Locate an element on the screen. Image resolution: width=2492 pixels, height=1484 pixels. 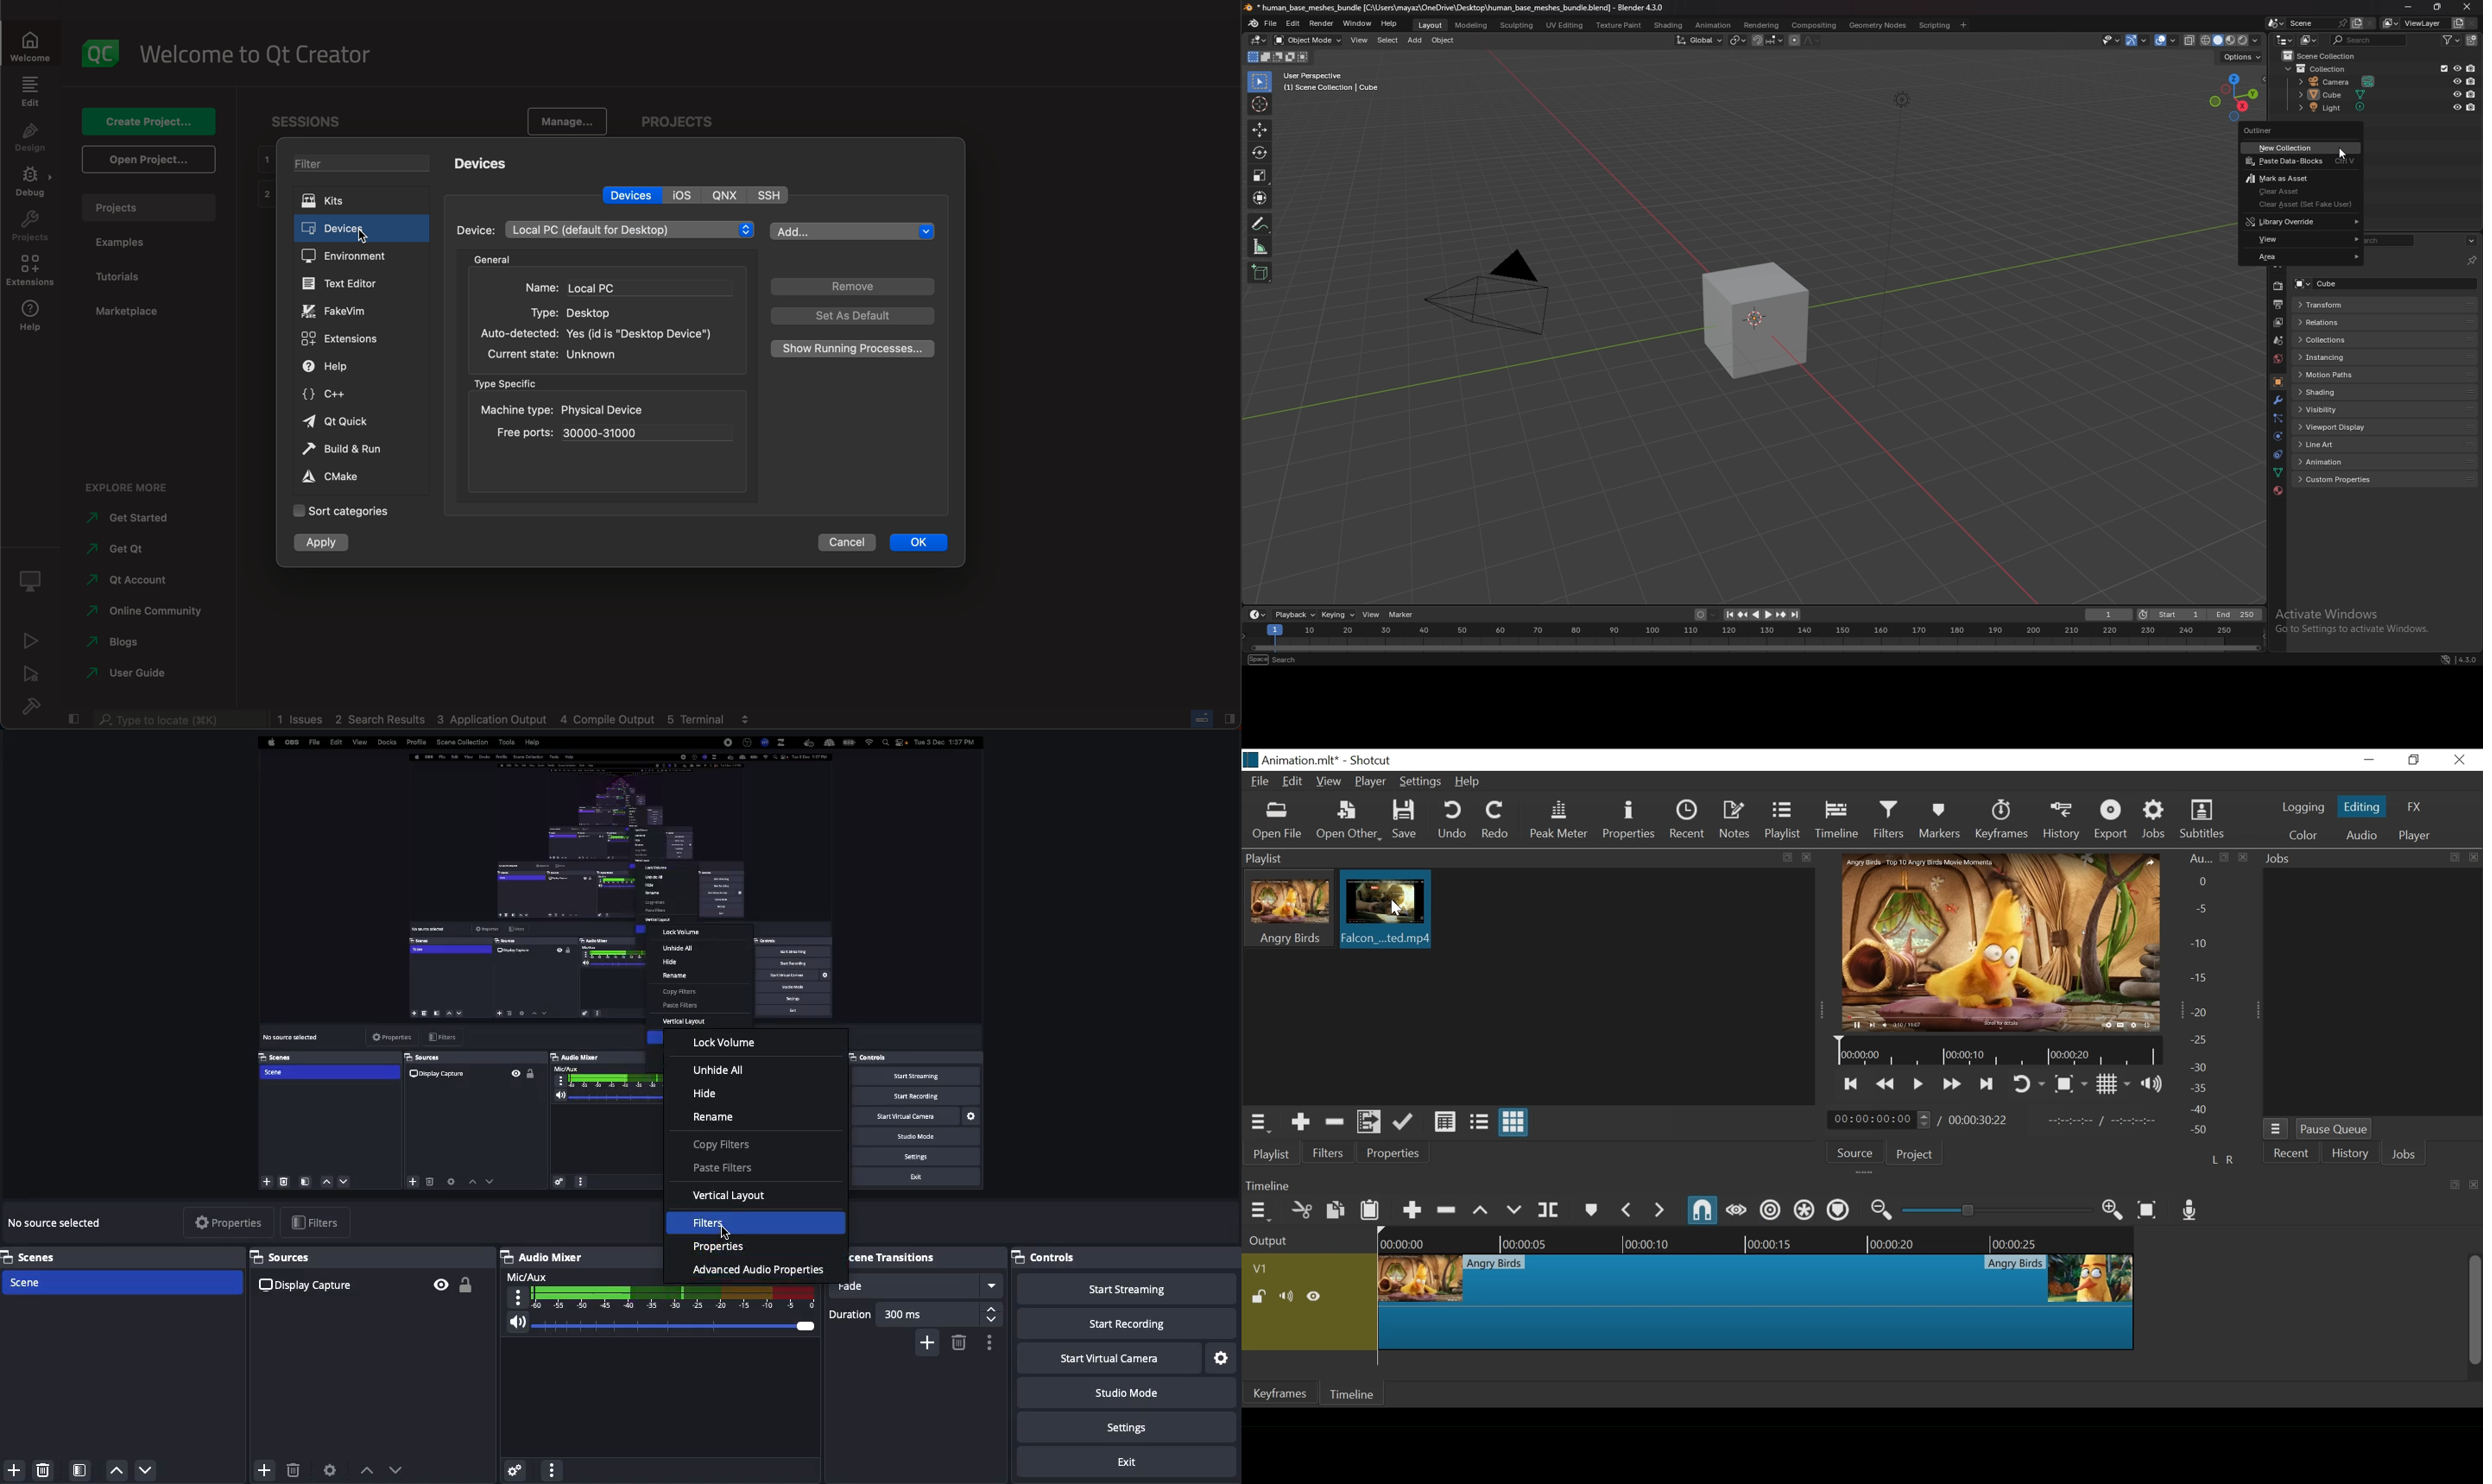
play animation is located at coordinates (1763, 615).